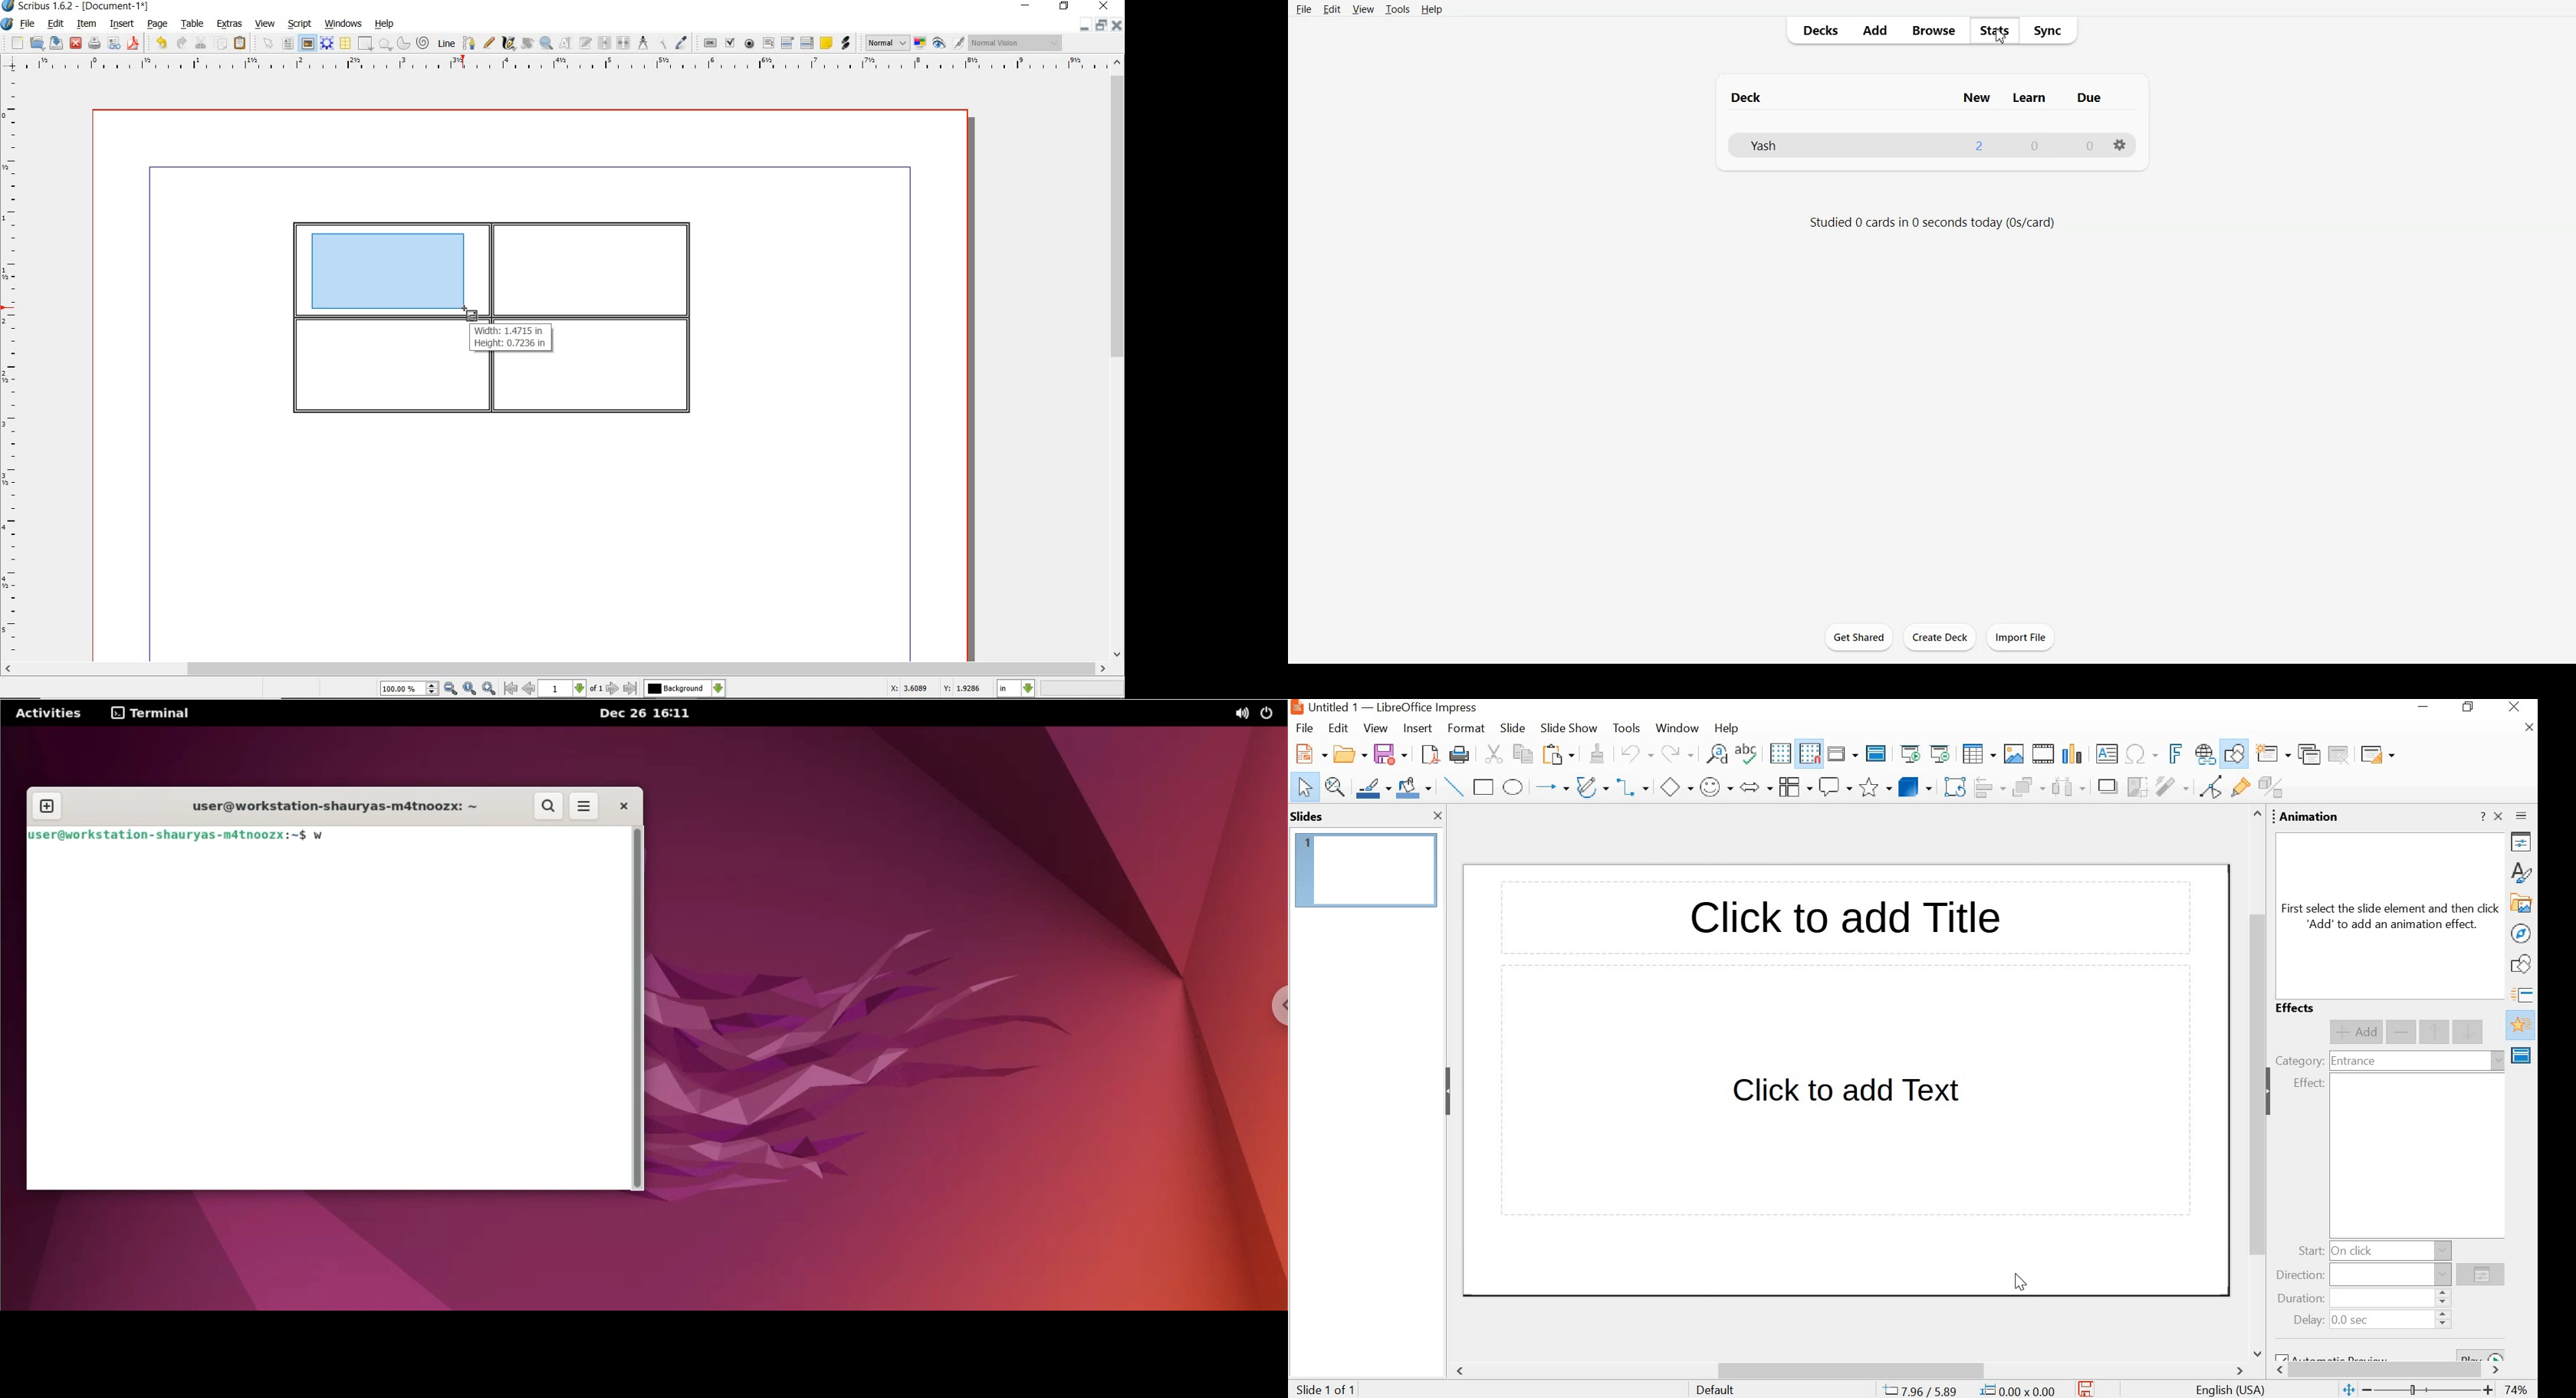 Image resolution: width=2576 pixels, height=1400 pixels. I want to click on Help, so click(1431, 9).